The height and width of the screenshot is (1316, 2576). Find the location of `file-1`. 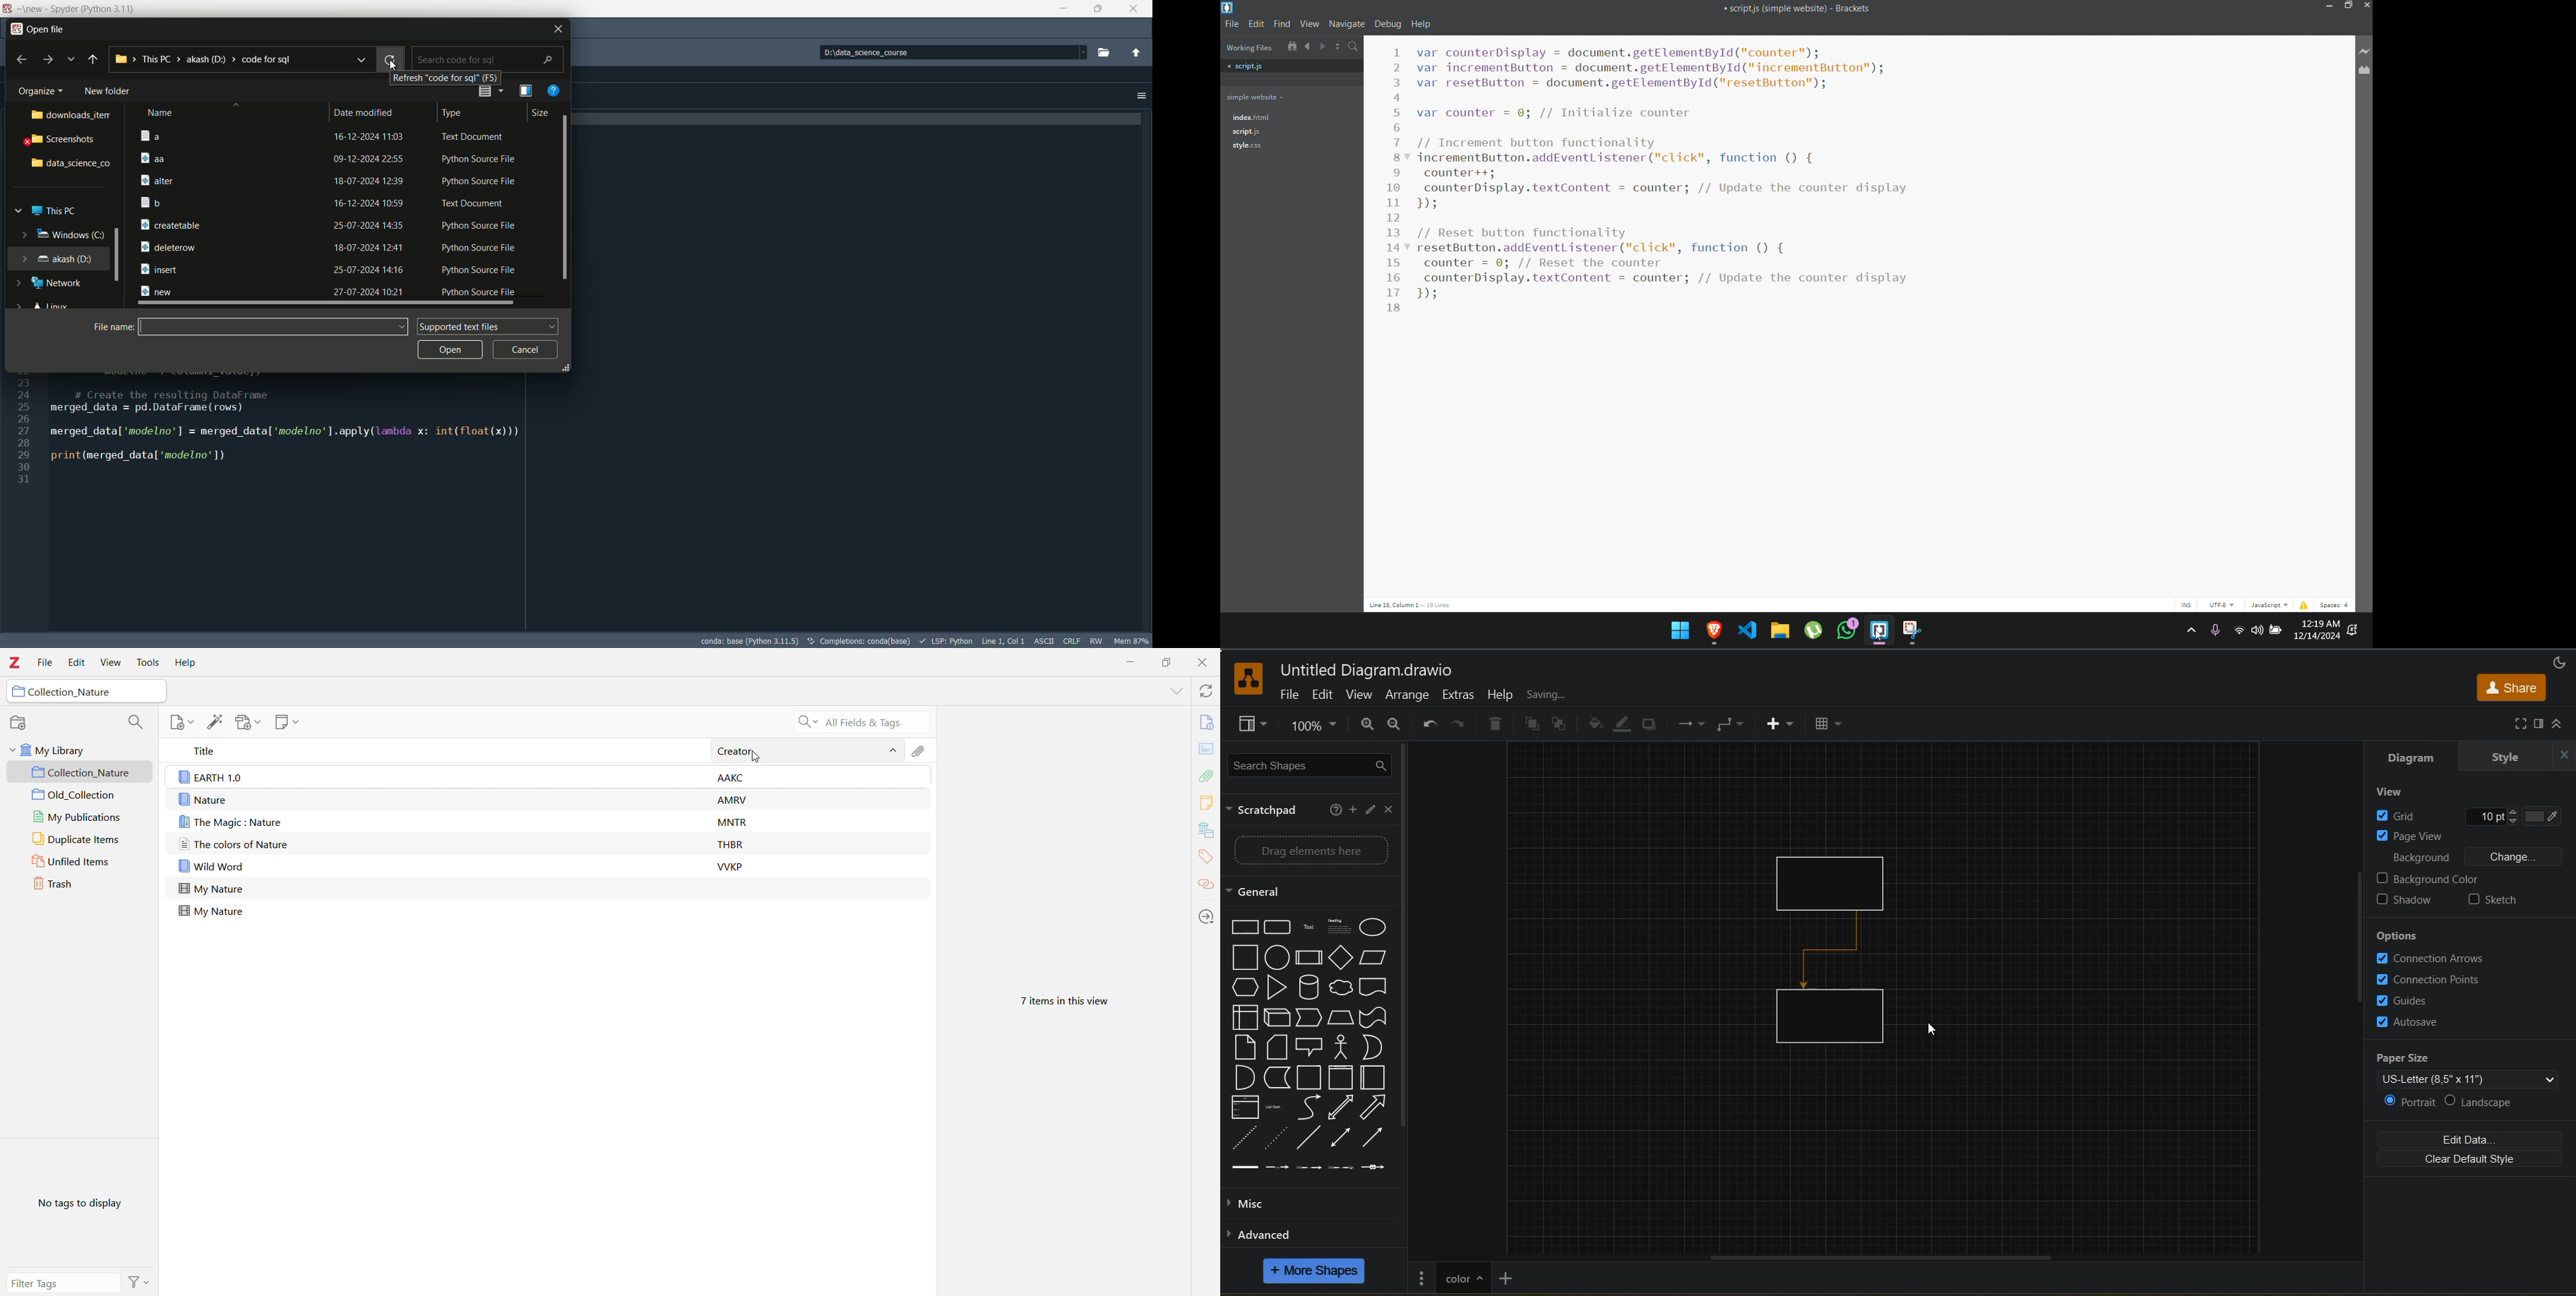

file-1 is located at coordinates (329, 157).